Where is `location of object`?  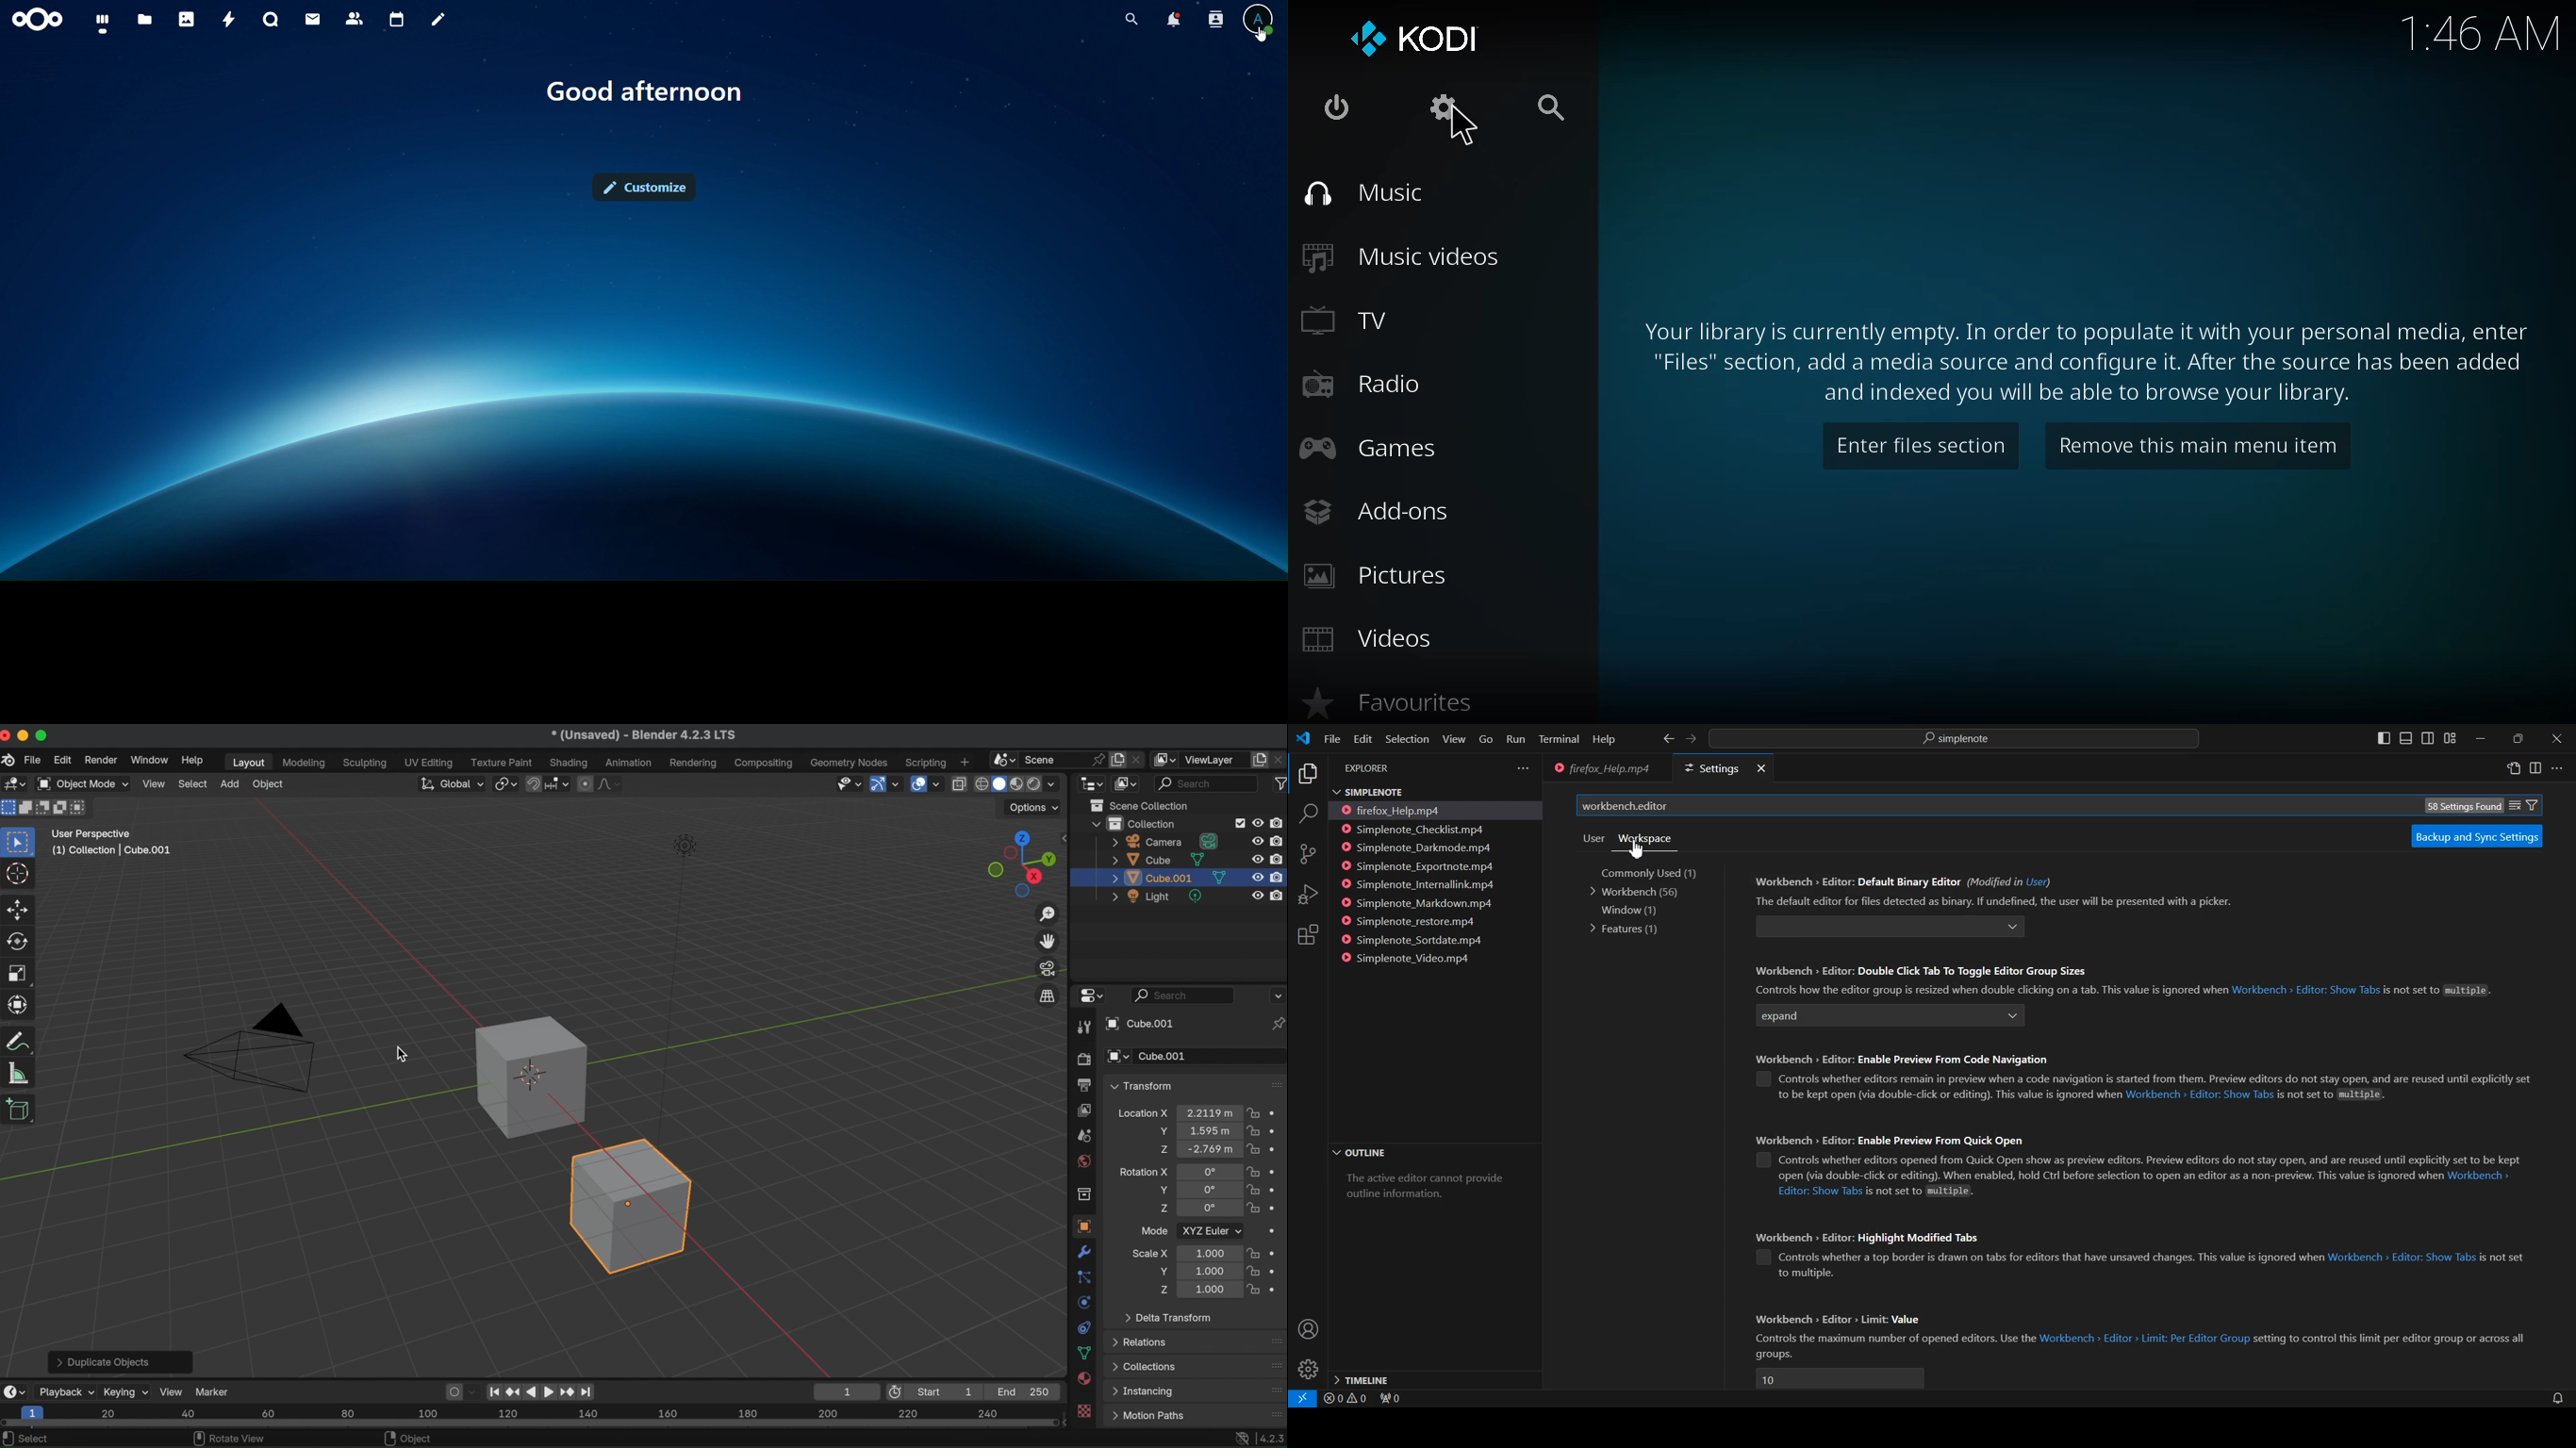 location of object is located at coordinates (1210, 1113).